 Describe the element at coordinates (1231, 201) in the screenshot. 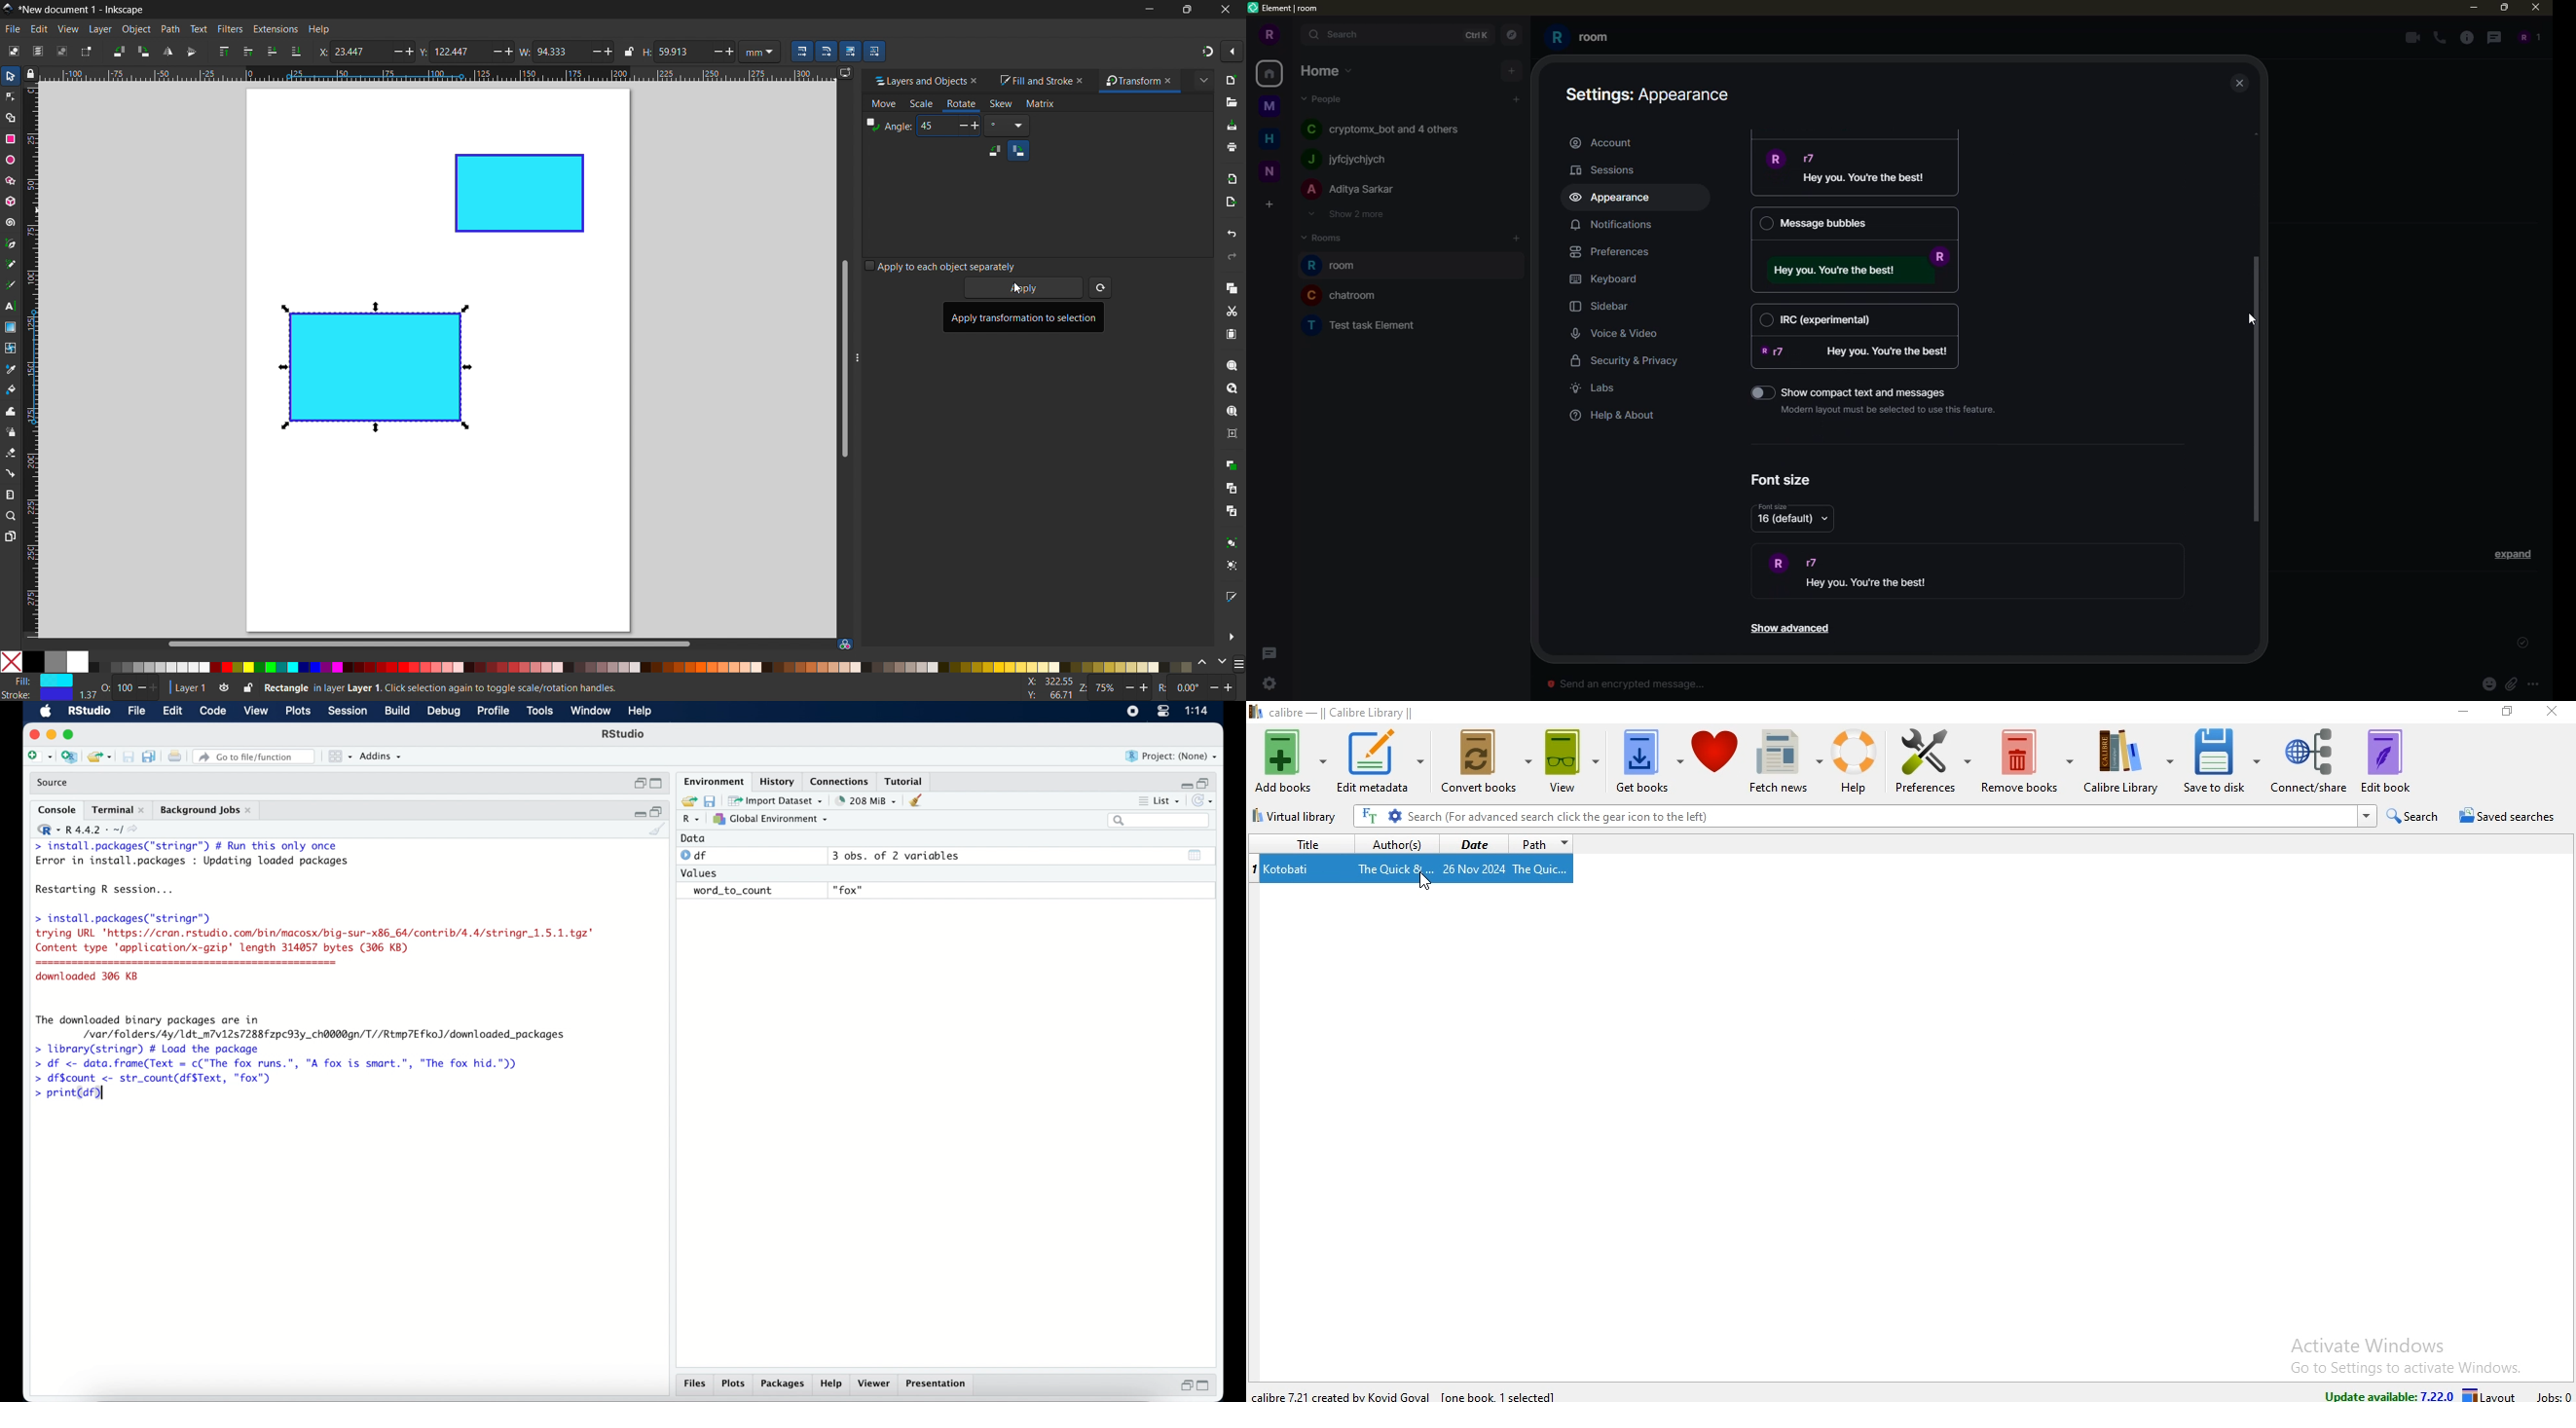

I see `open export` at that location.